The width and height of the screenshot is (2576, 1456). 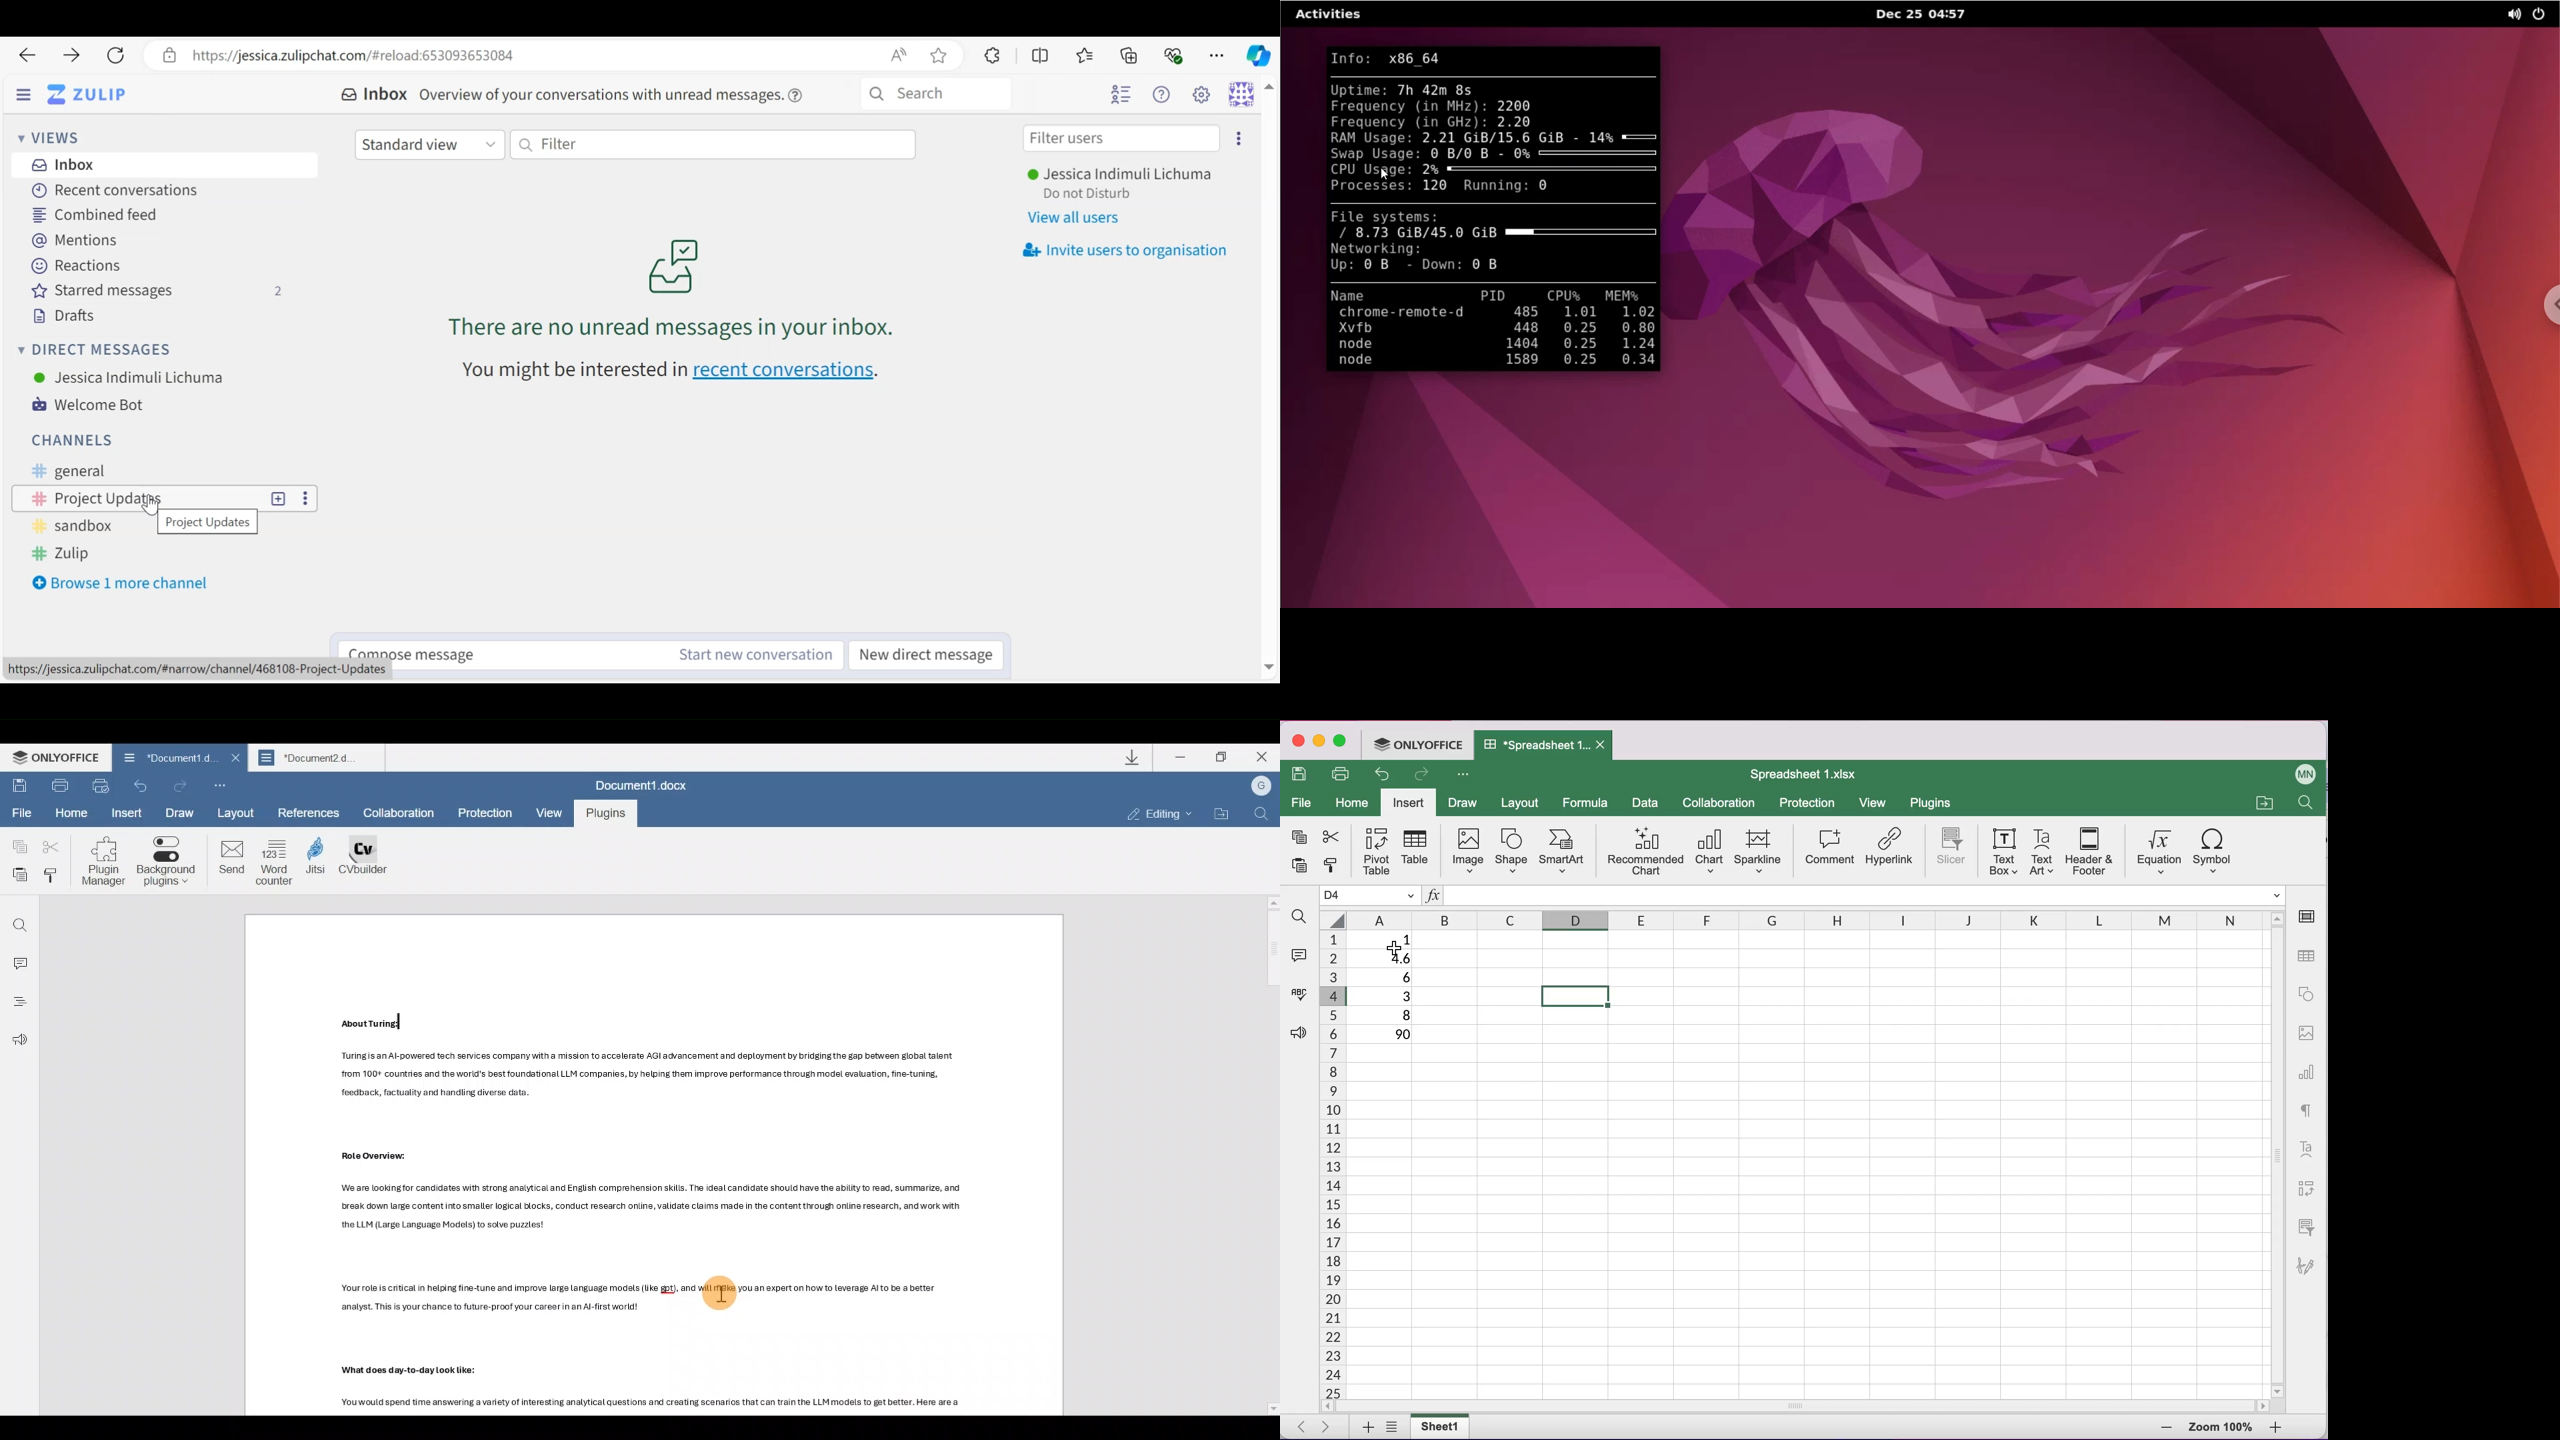 What do you see at coordinates (751, 655) in the screenshot?
I see `Start new conversations` at bounding box center [751, 655].